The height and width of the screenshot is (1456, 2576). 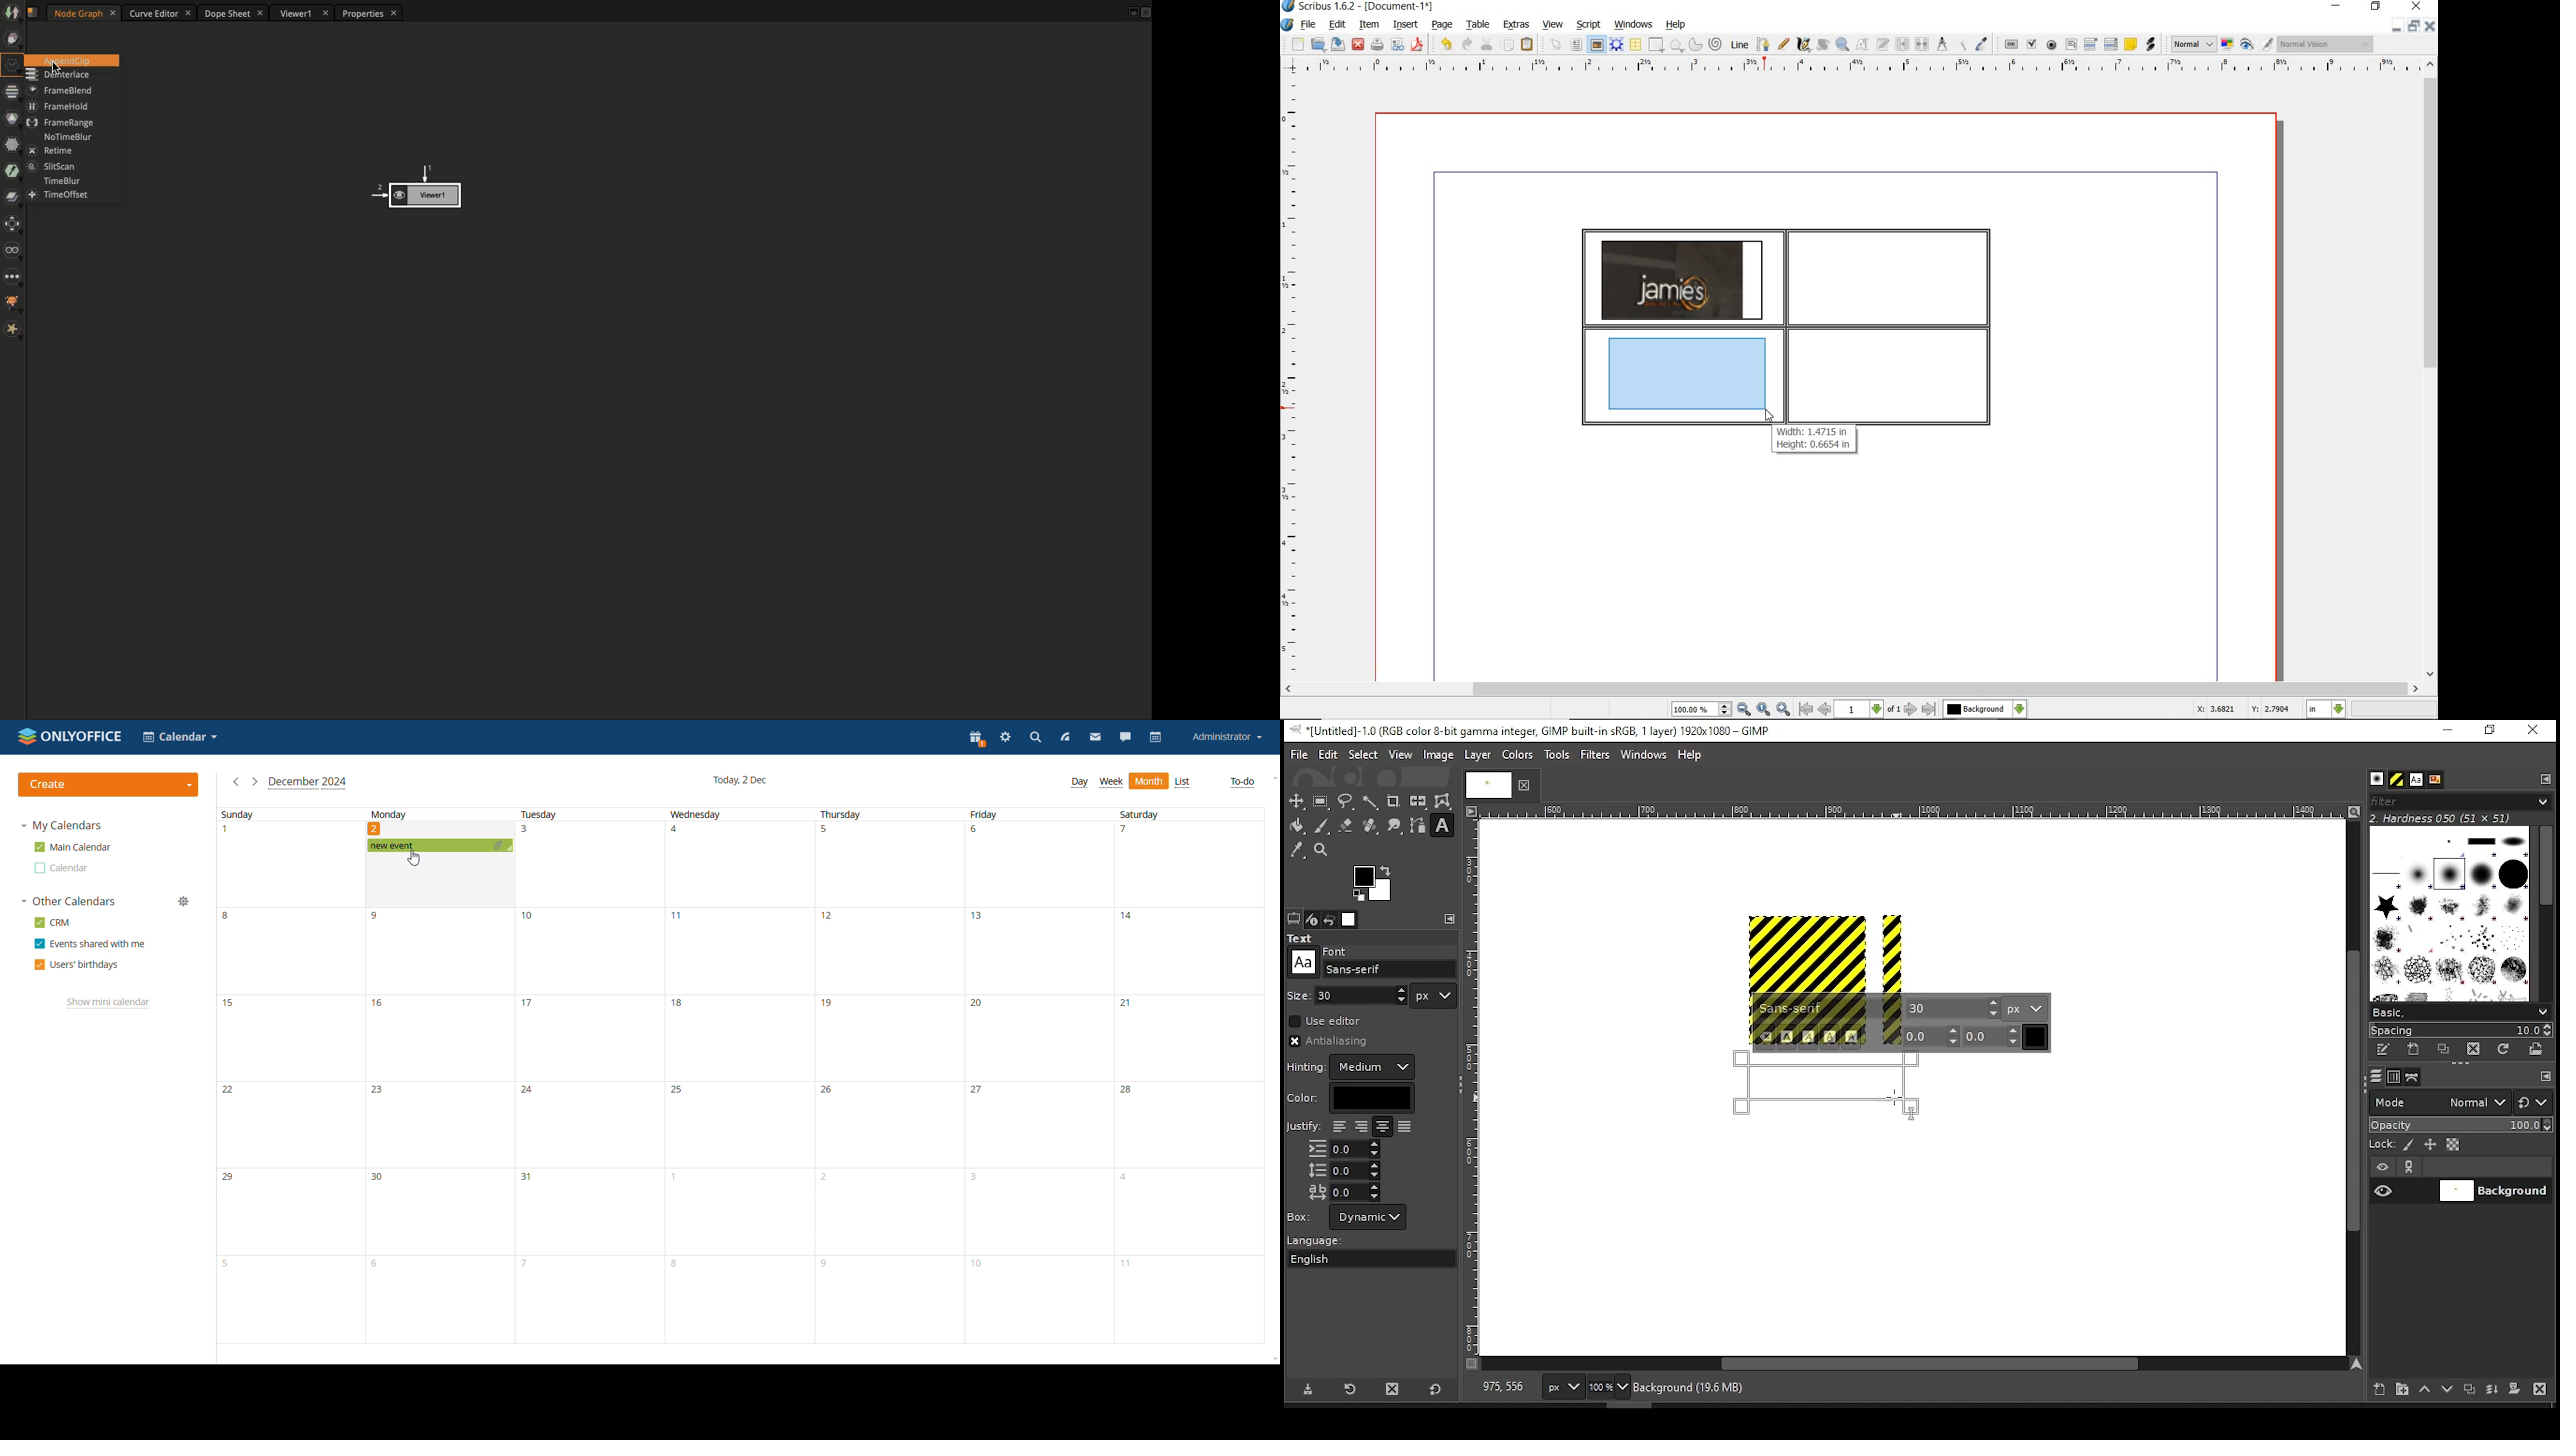 What do you see at coordinates (1930, 709) in the screenshot?
I see `go to last page` at bounding box center [1930, 709].